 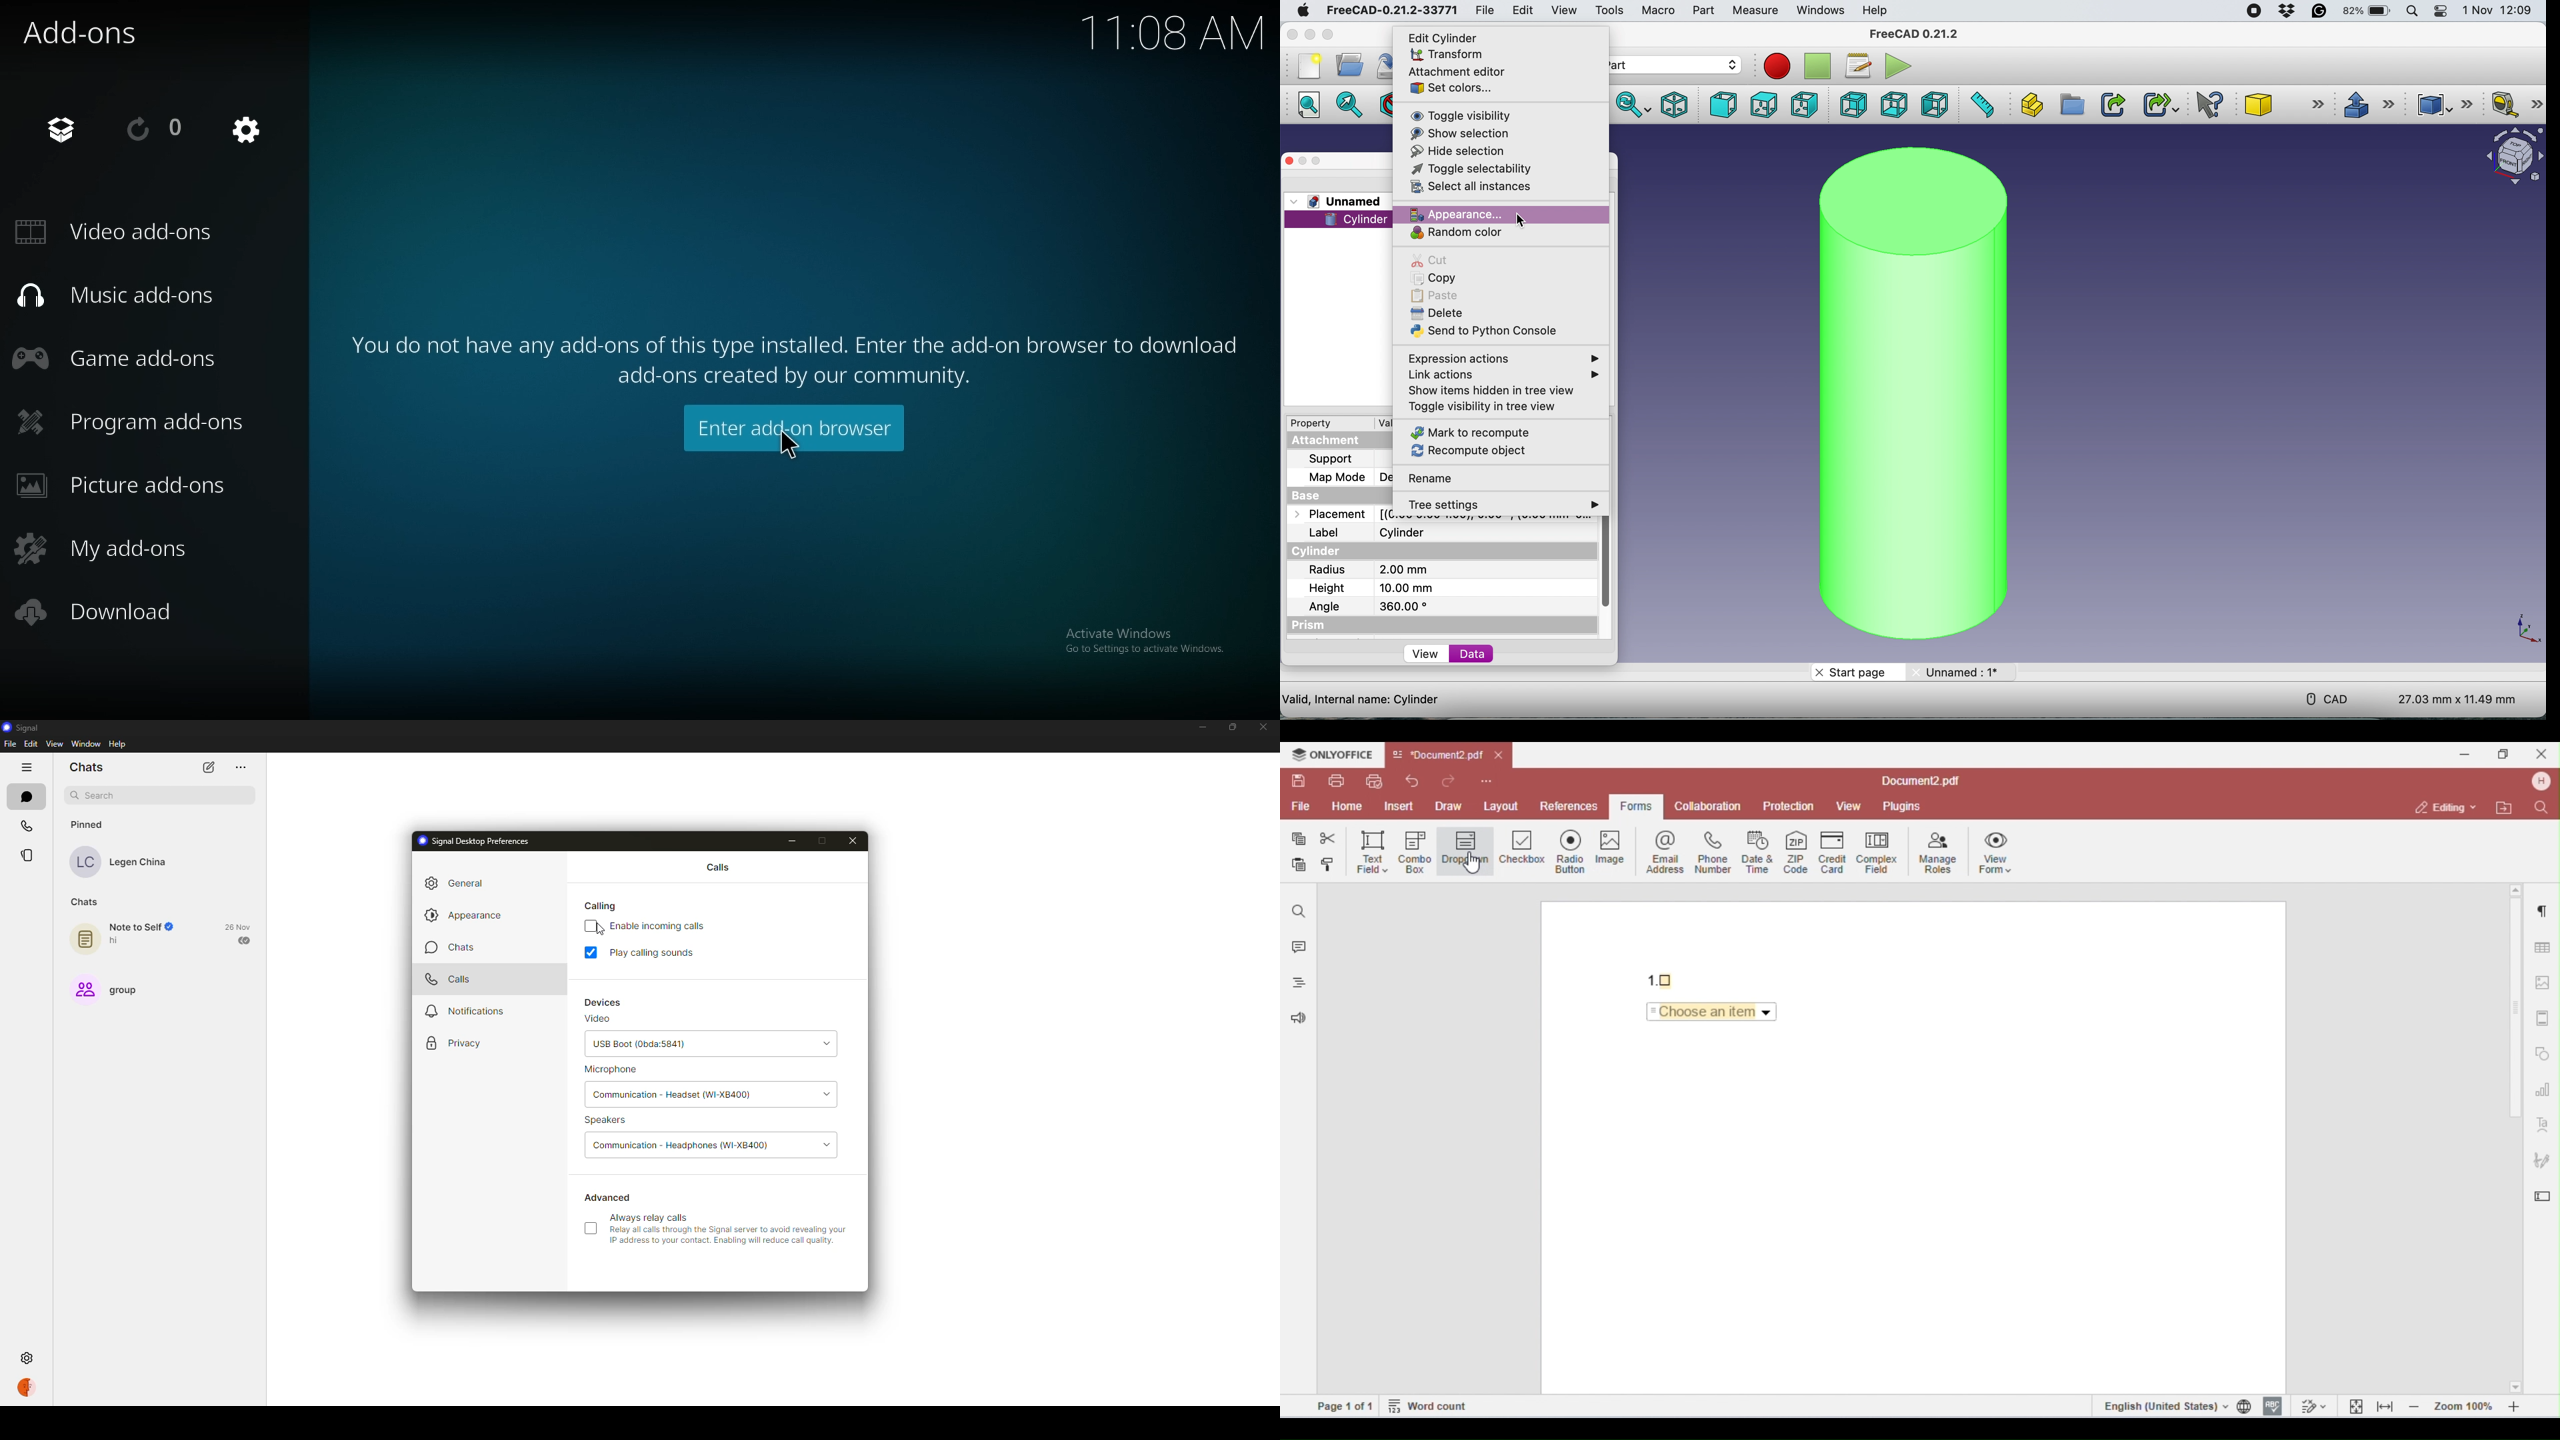 What do you see at coordinates (1348, 202) in the screenshot?
I see `unnamed` at bounding box center [1348, 202].